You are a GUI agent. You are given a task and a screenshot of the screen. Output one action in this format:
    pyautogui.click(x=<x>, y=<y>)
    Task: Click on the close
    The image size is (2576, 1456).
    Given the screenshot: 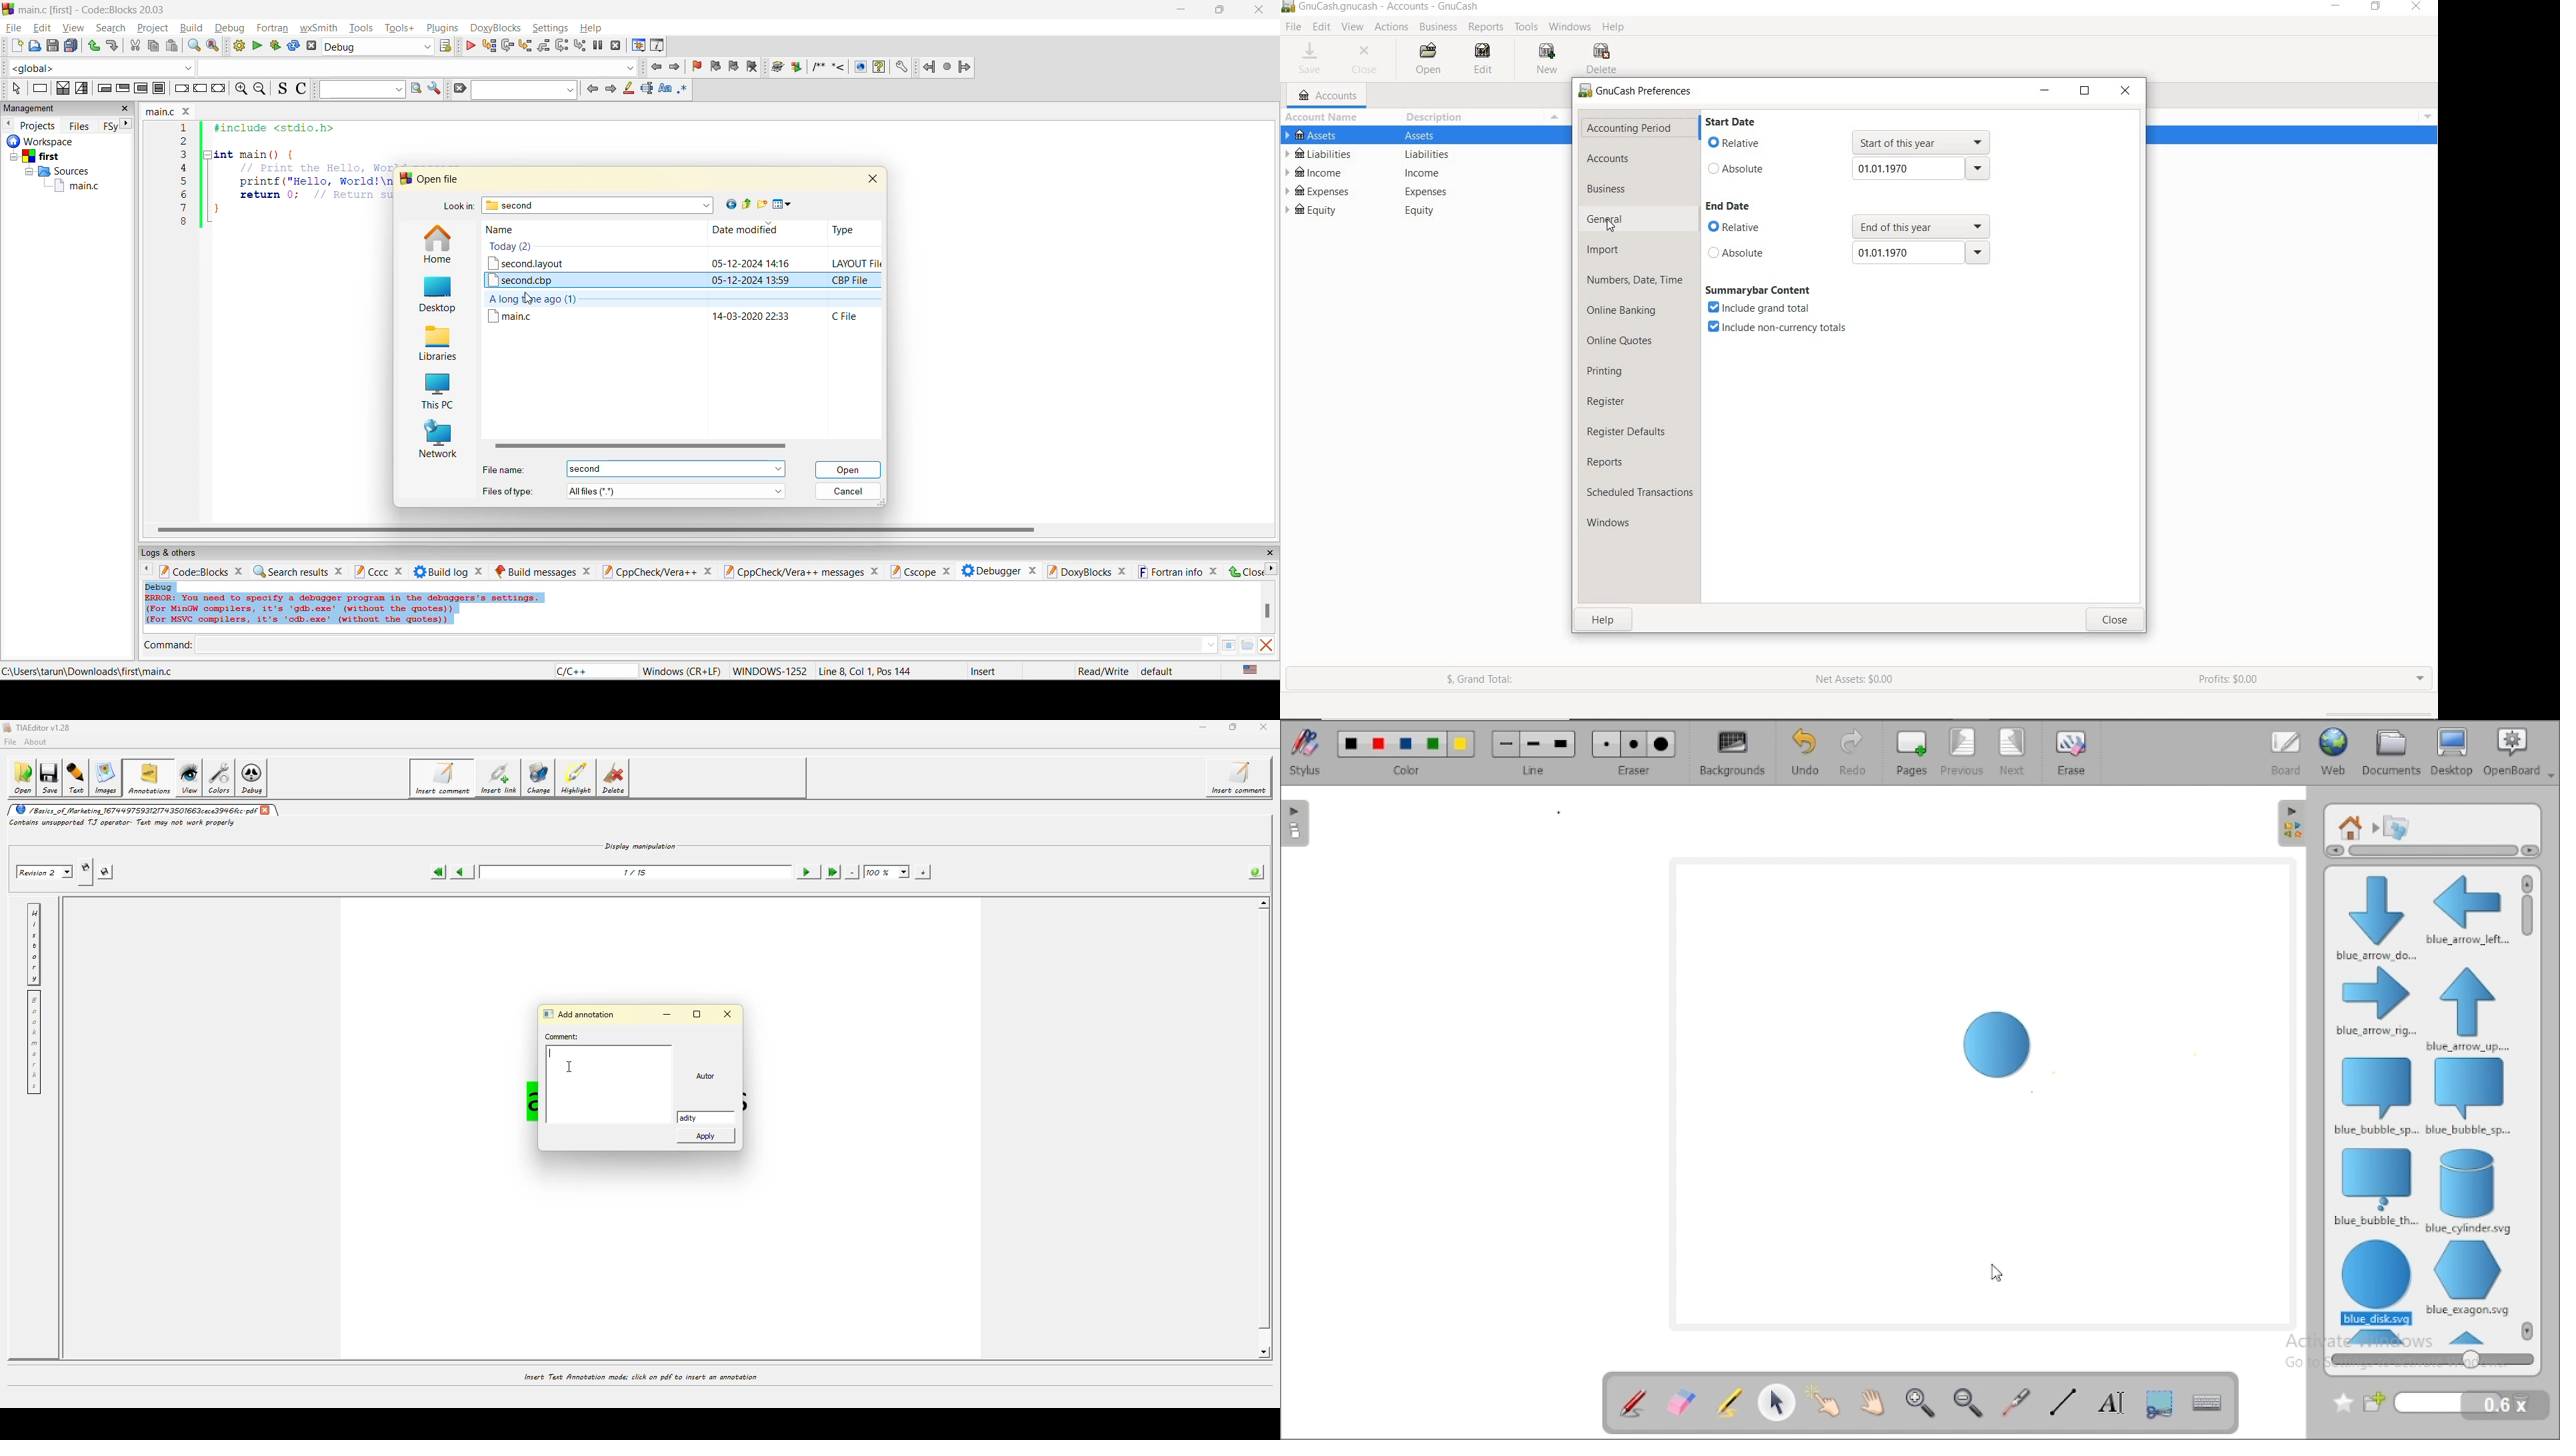 What is the action you would take?
    pyautogui.click(x=340, y=571)
    